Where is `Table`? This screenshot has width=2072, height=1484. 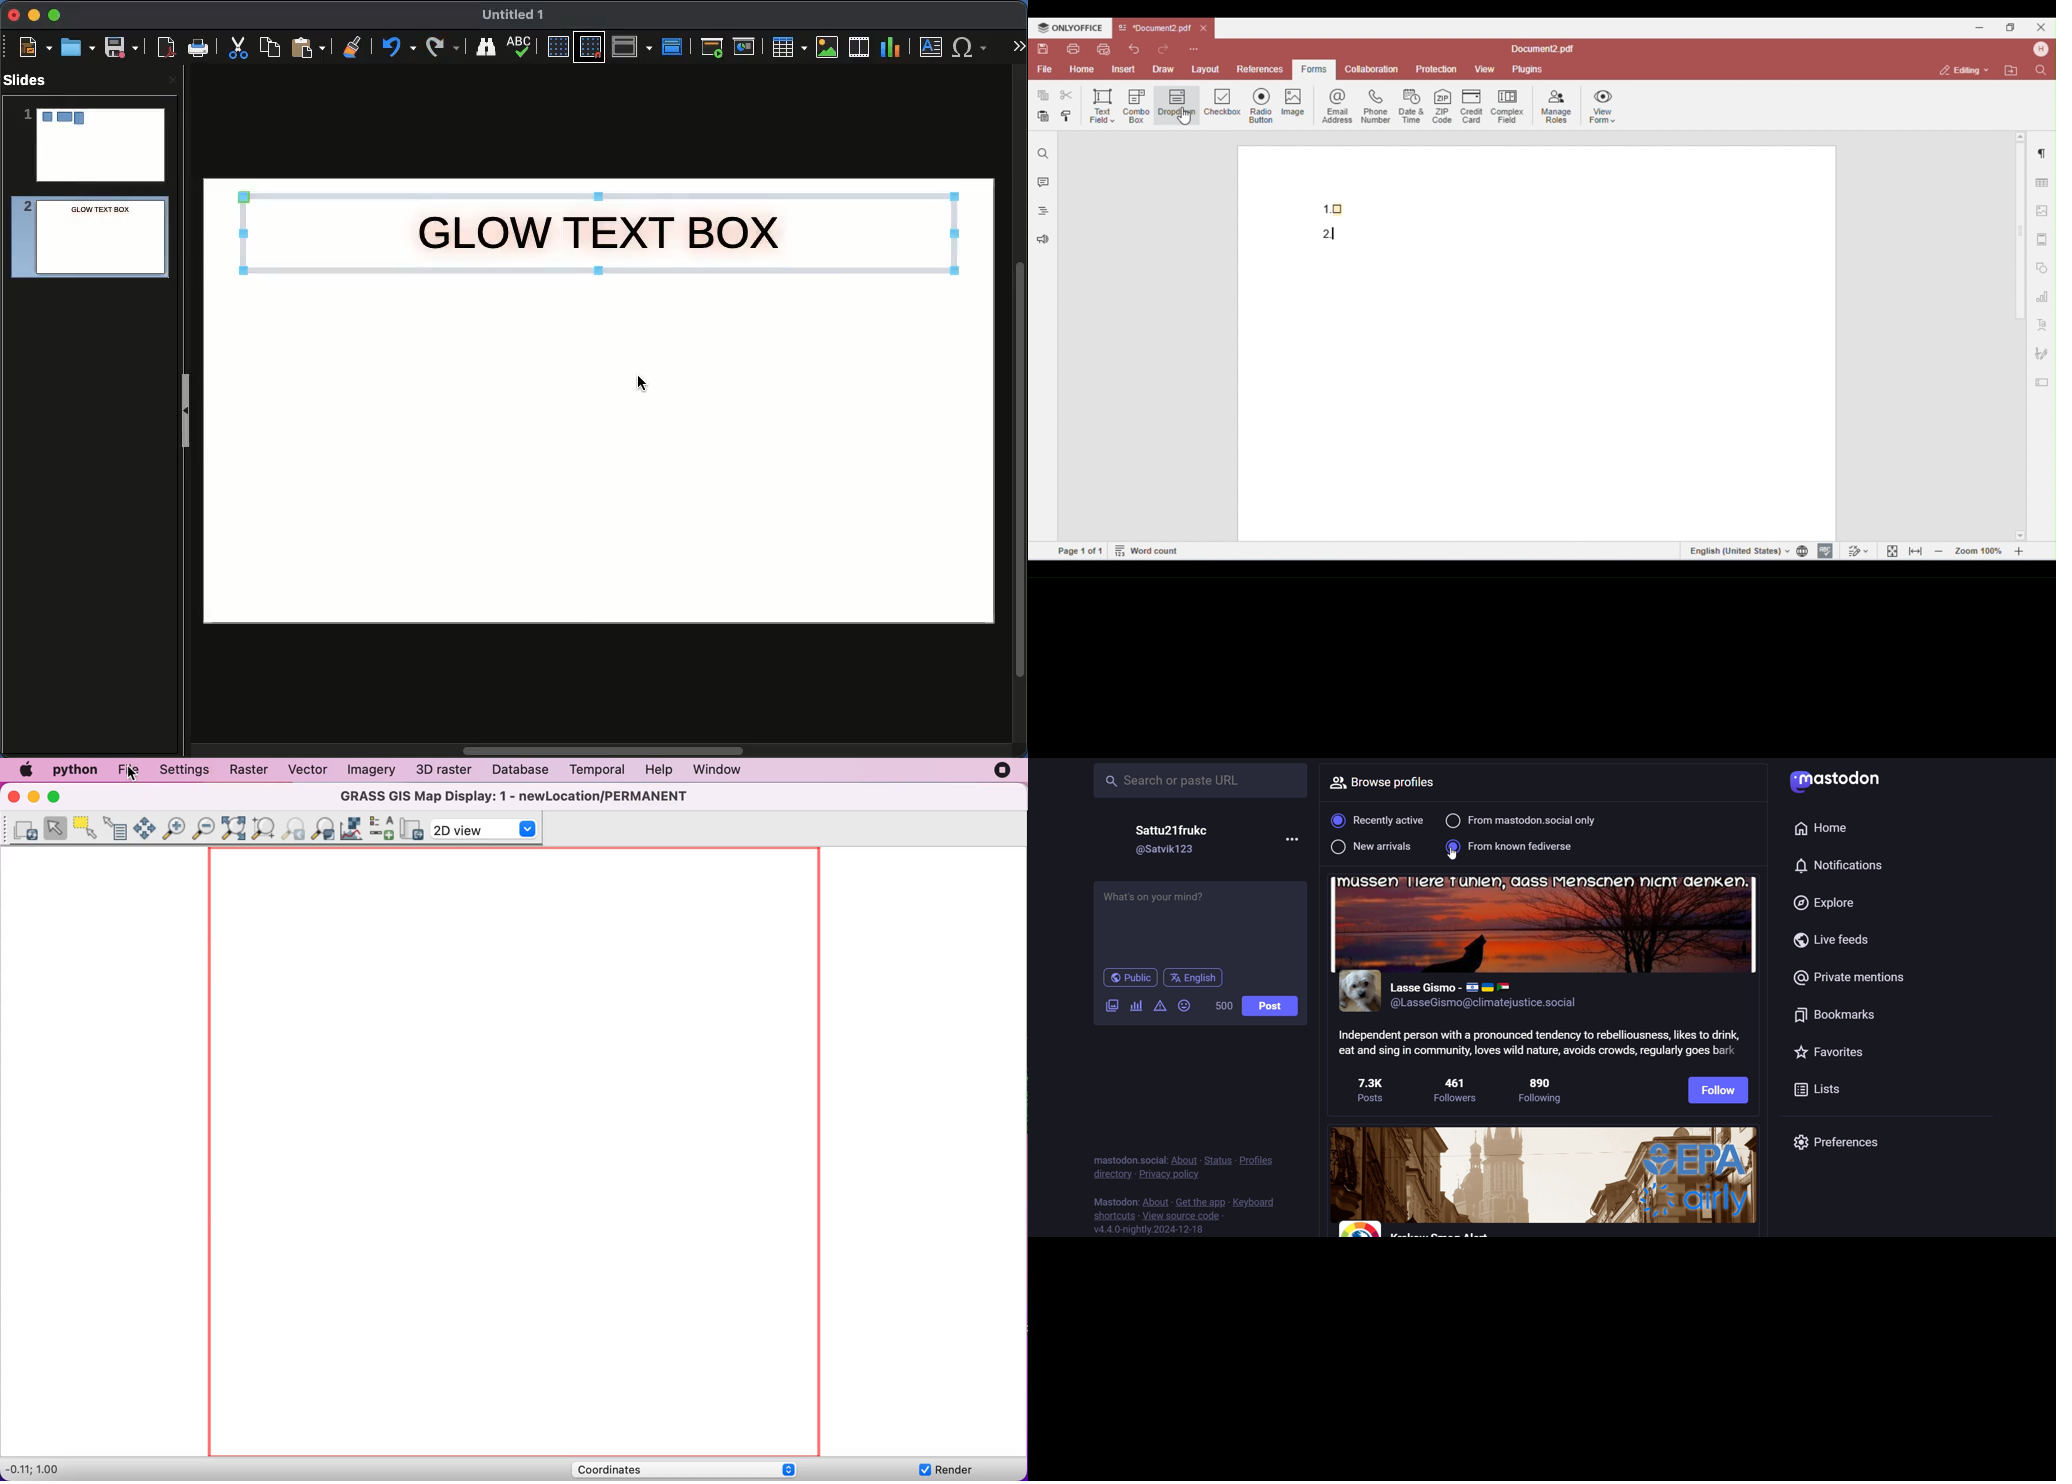
Table is located at coordinates (788, 46).